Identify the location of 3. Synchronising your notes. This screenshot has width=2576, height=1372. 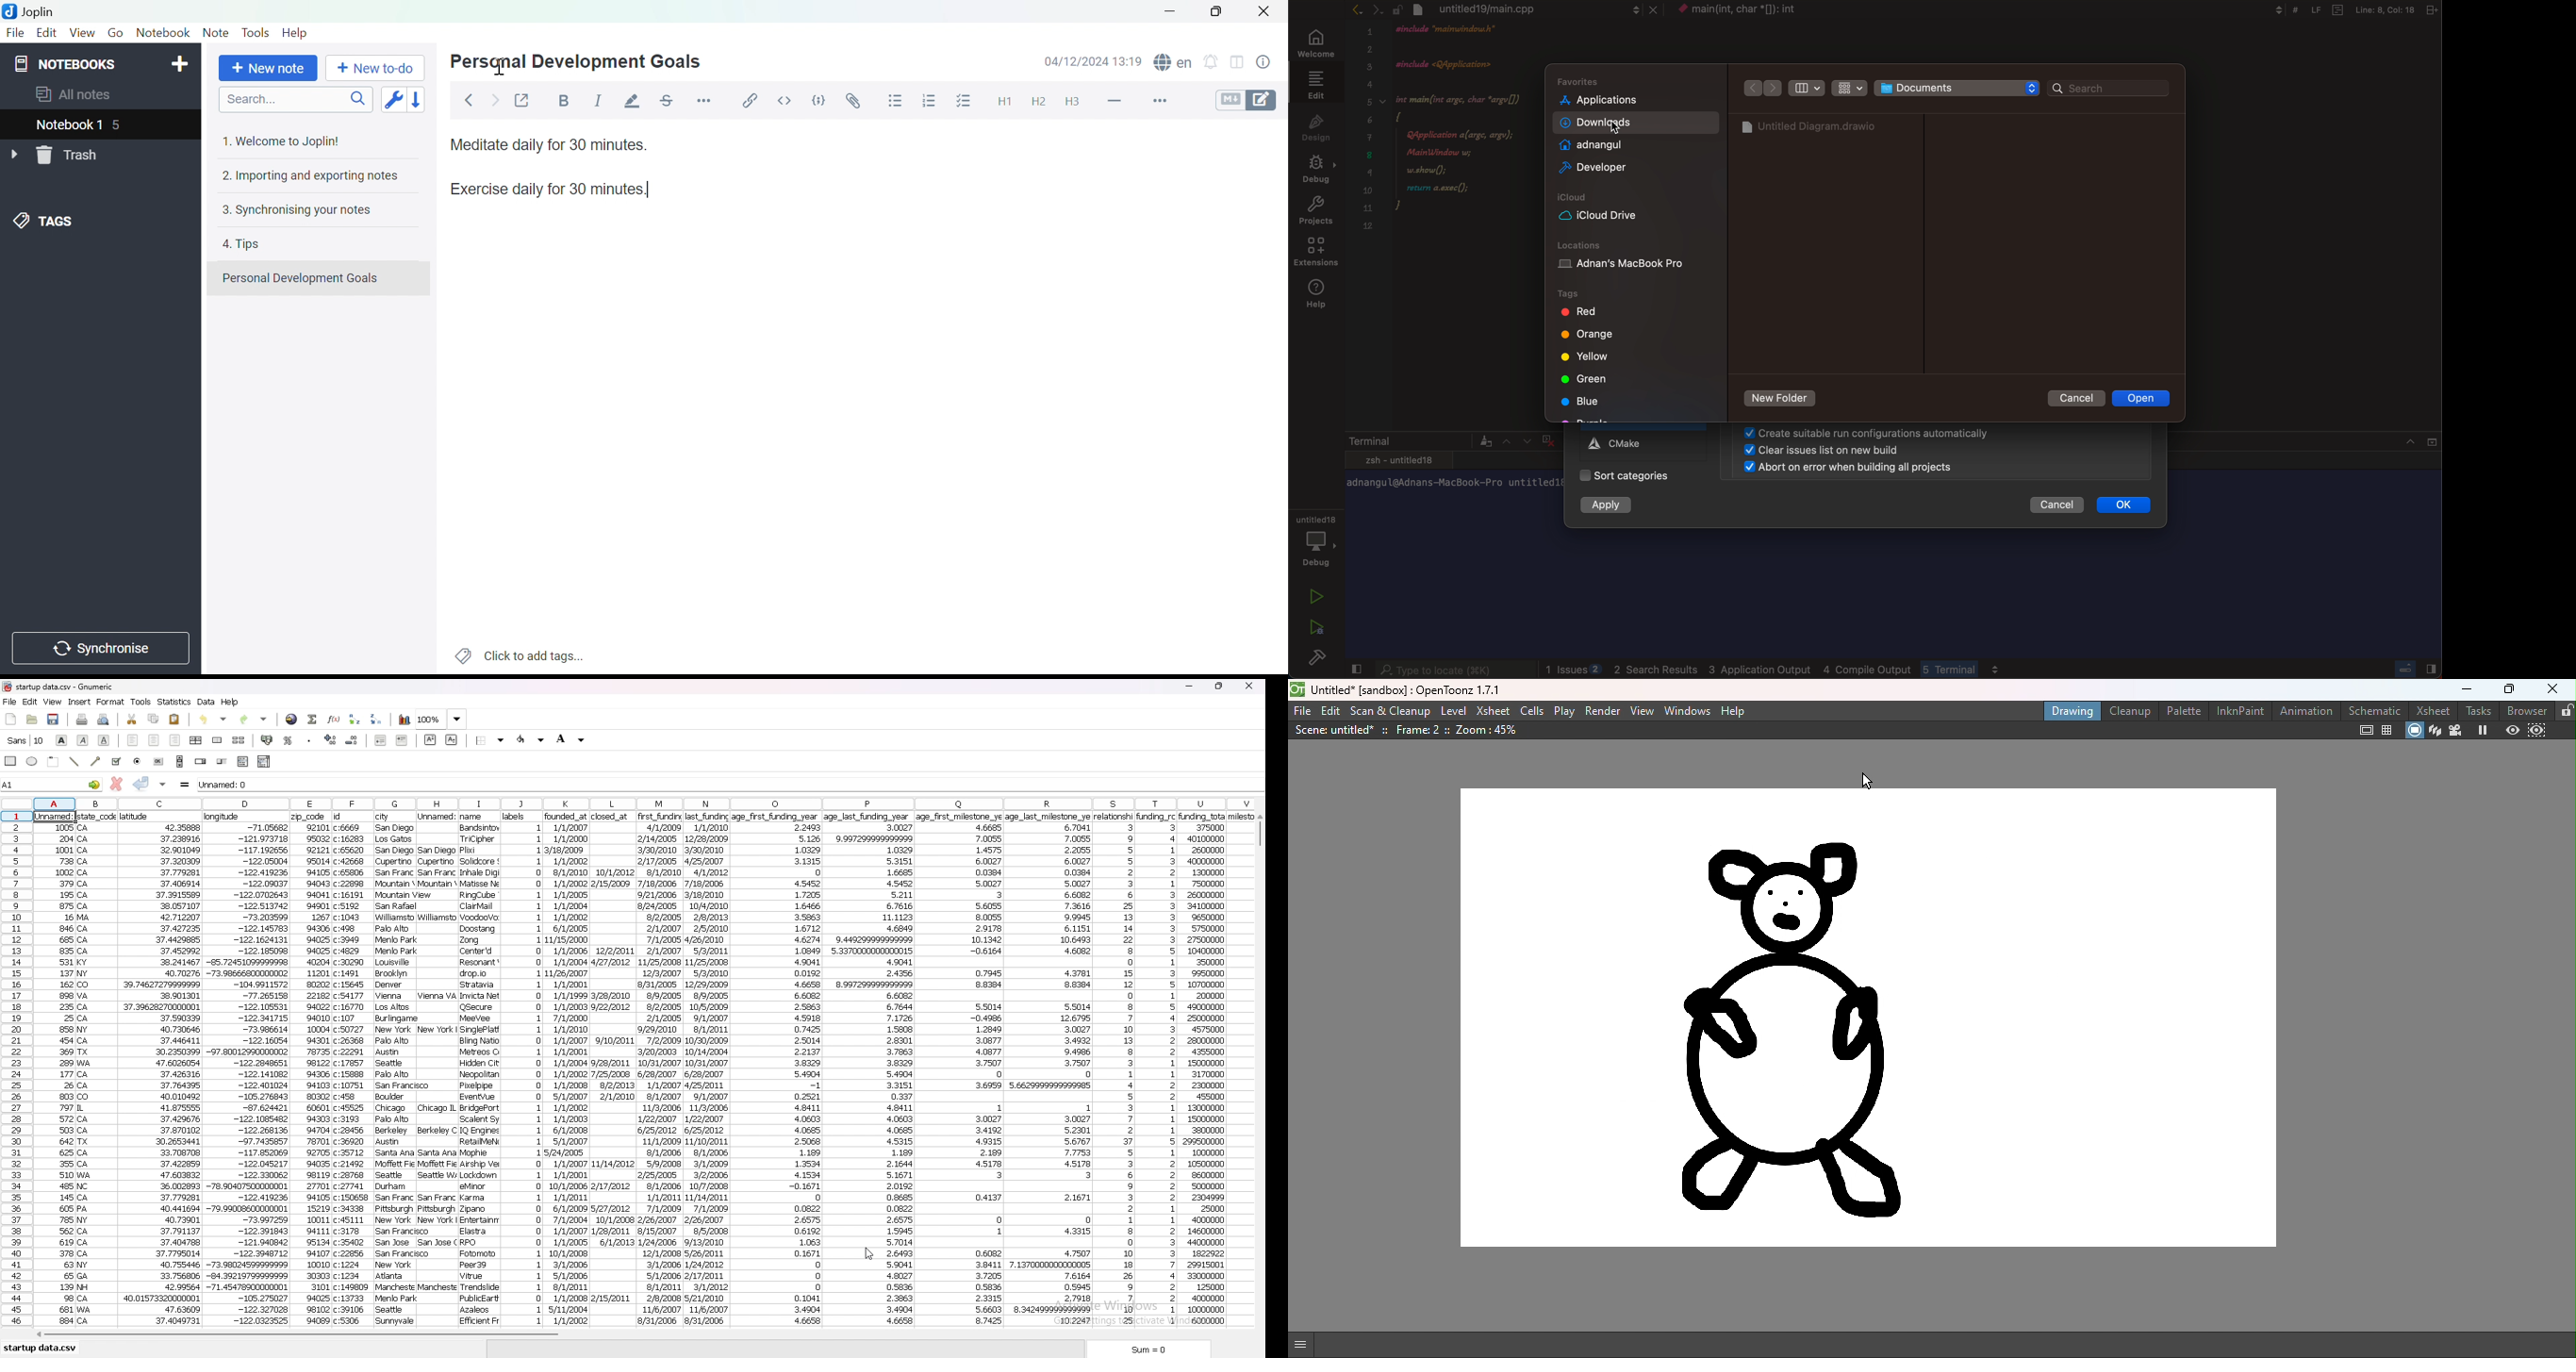
(301, 210).